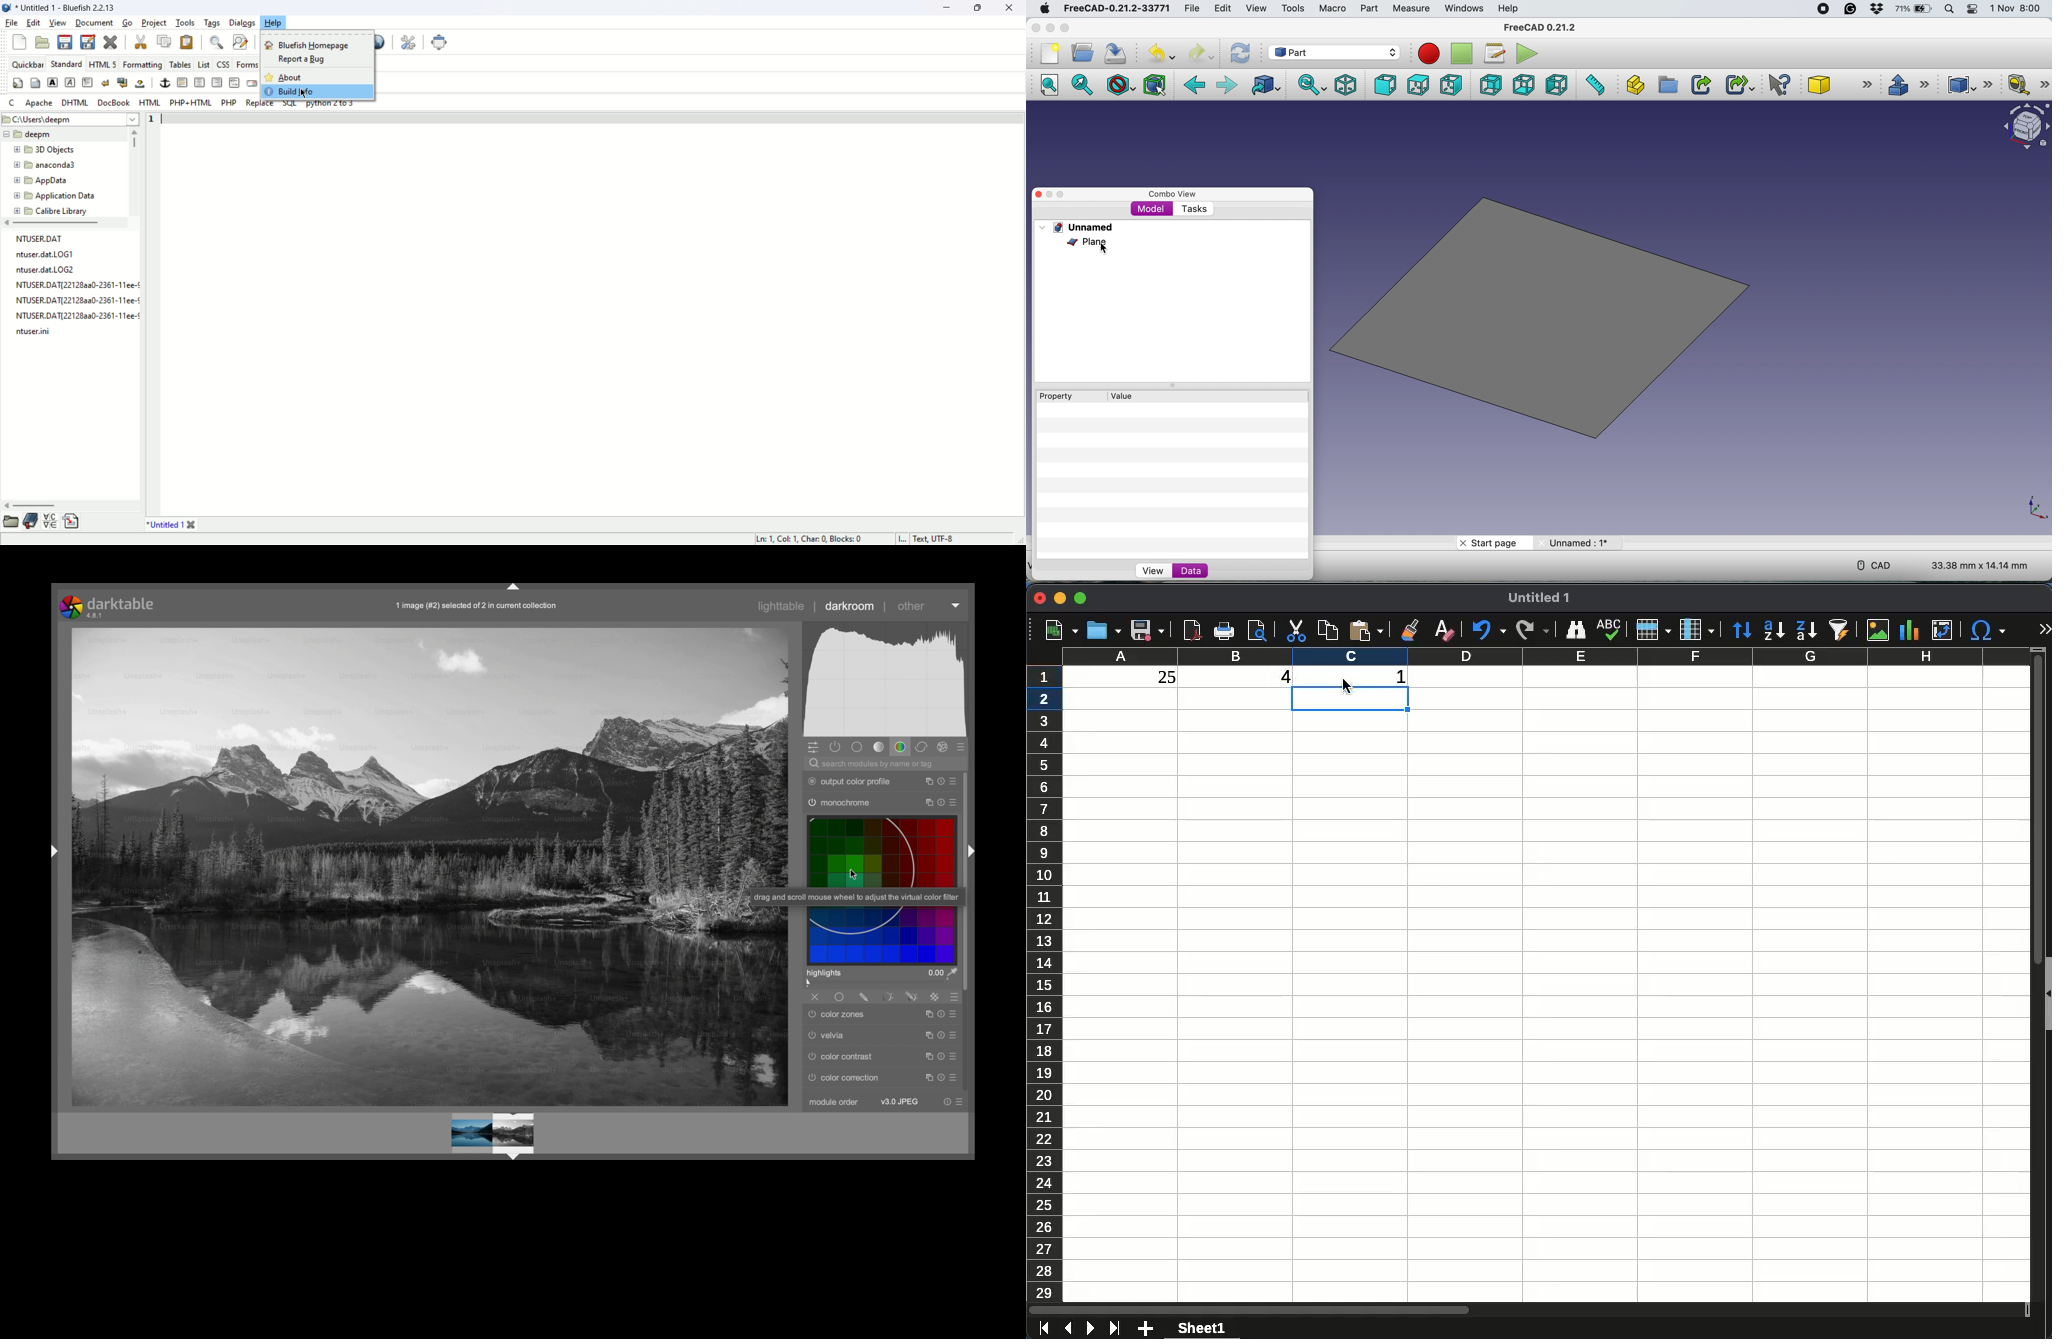 This screenshot has height=1344, width=2072. I want to click on edit, so click(1224, 9).